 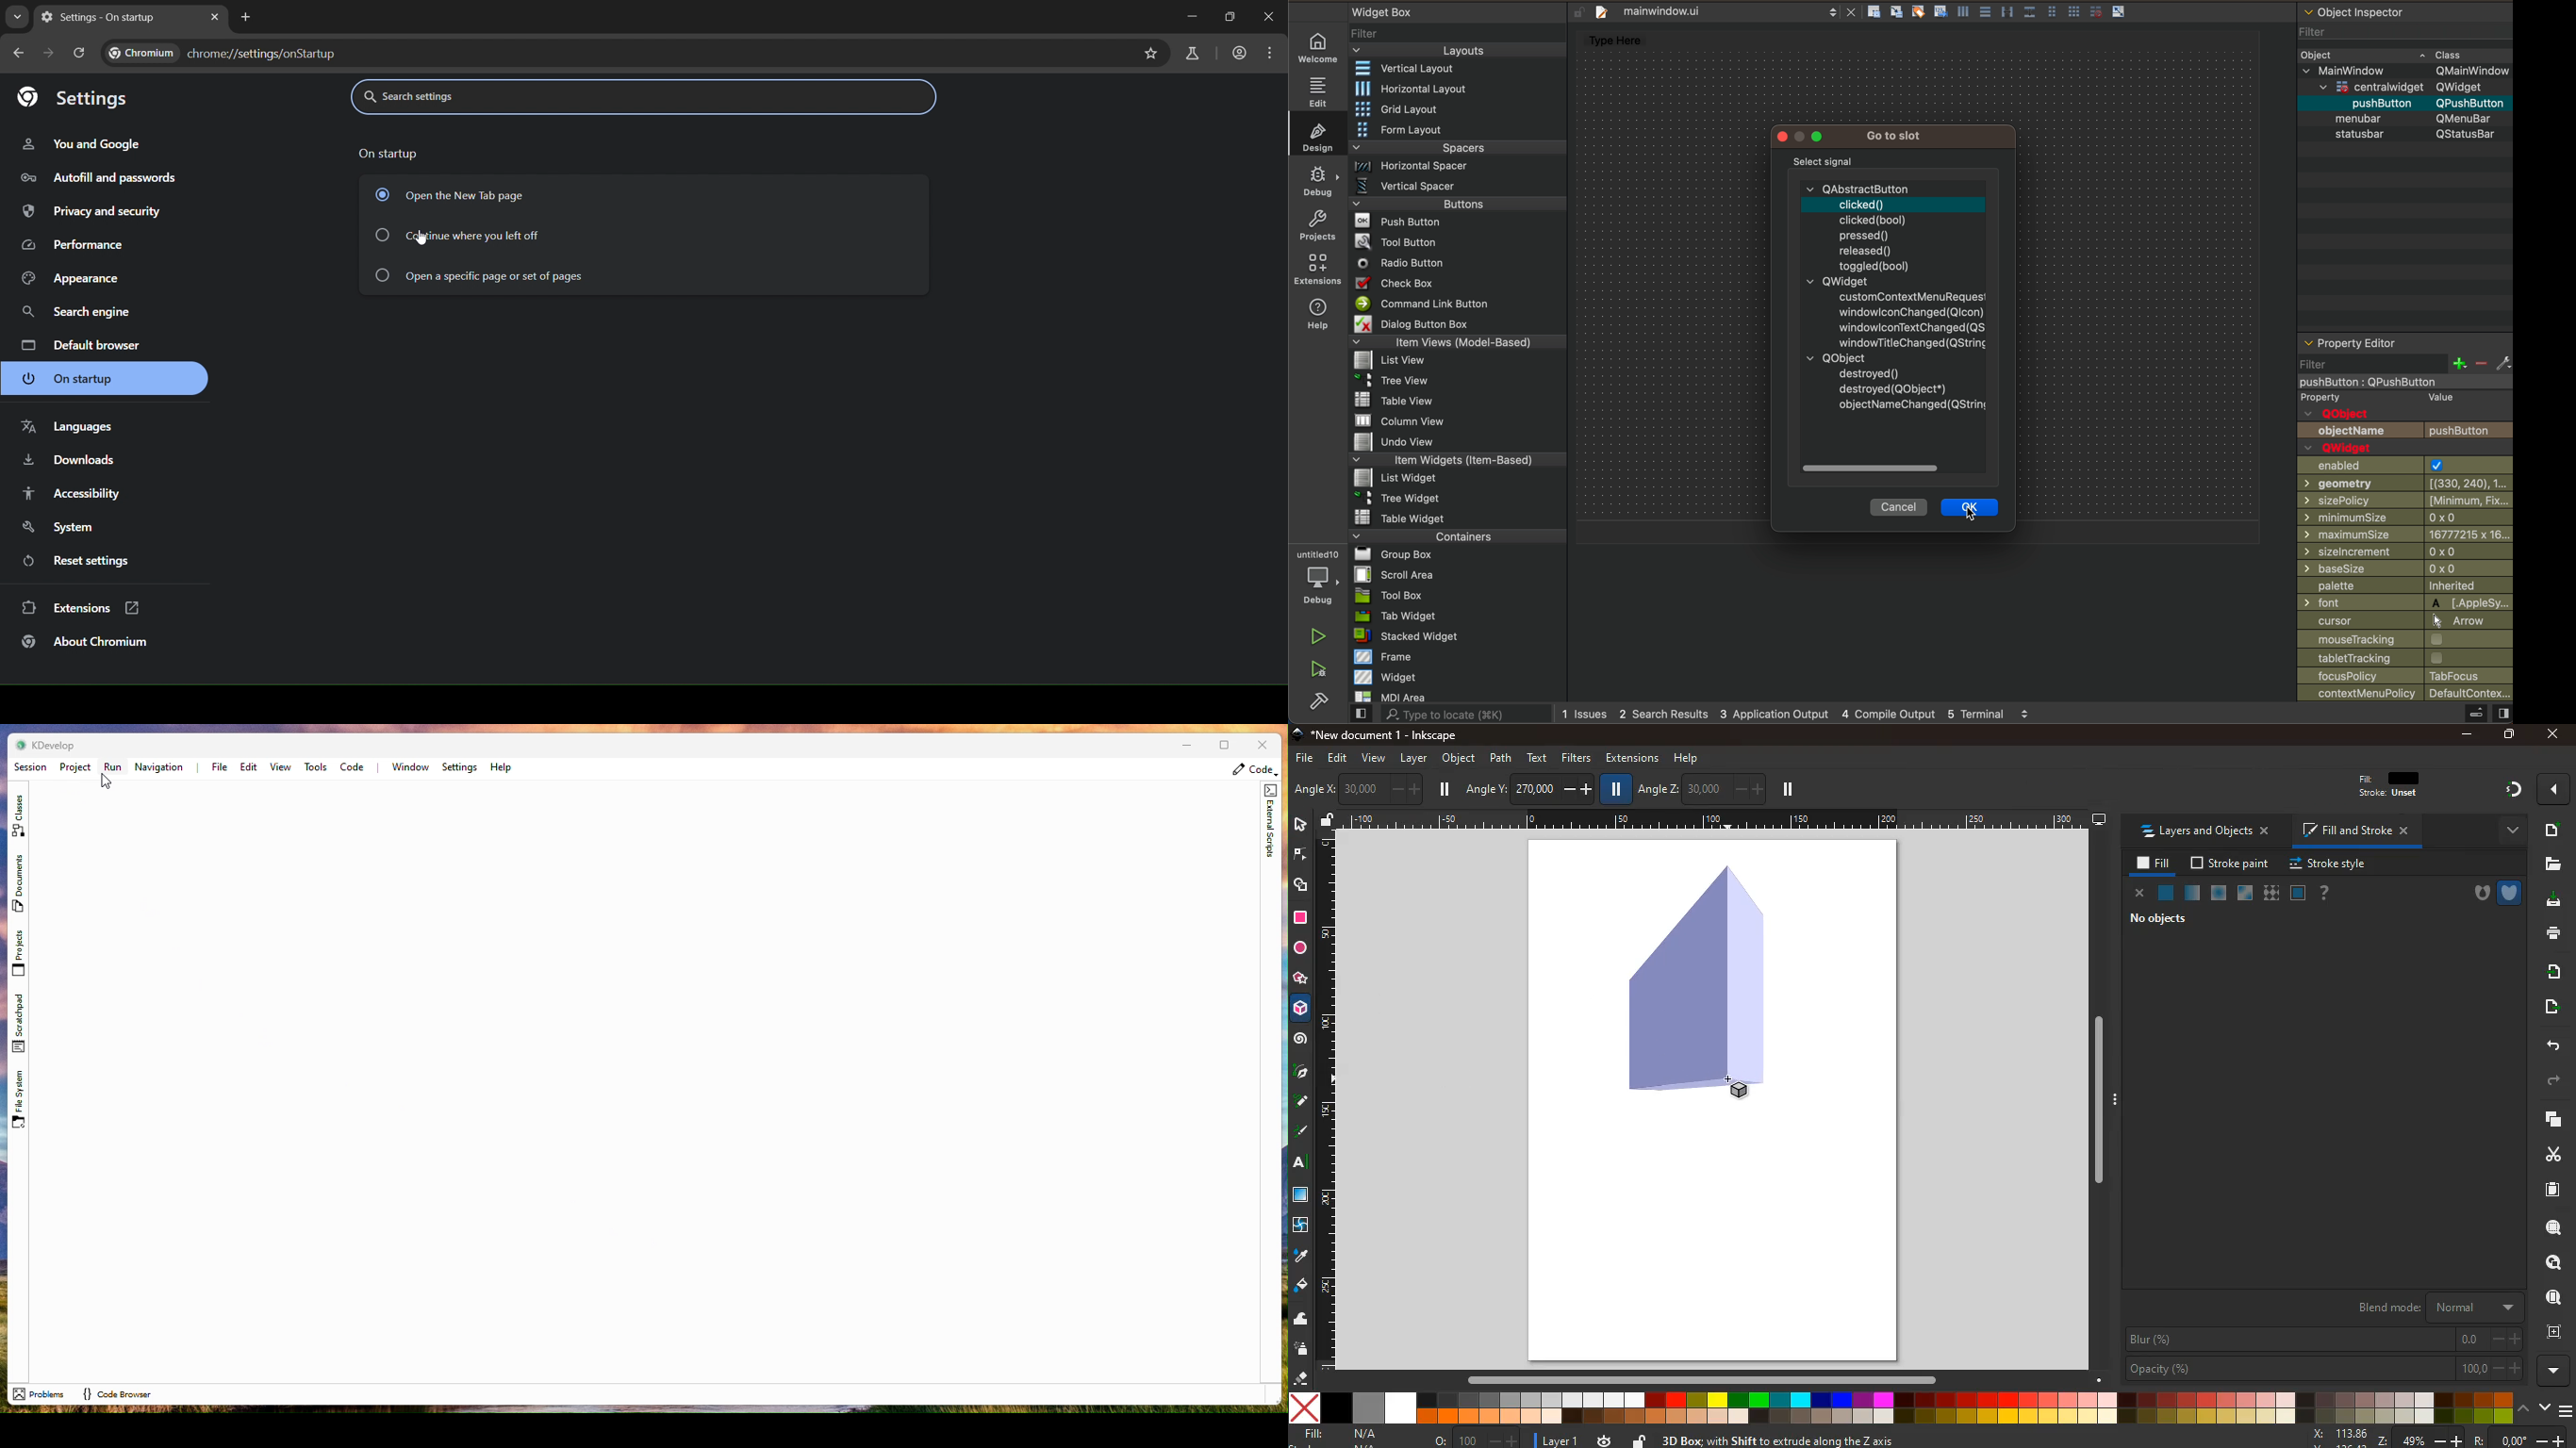 I want to click on QObject, so click(x=1834, y=357).